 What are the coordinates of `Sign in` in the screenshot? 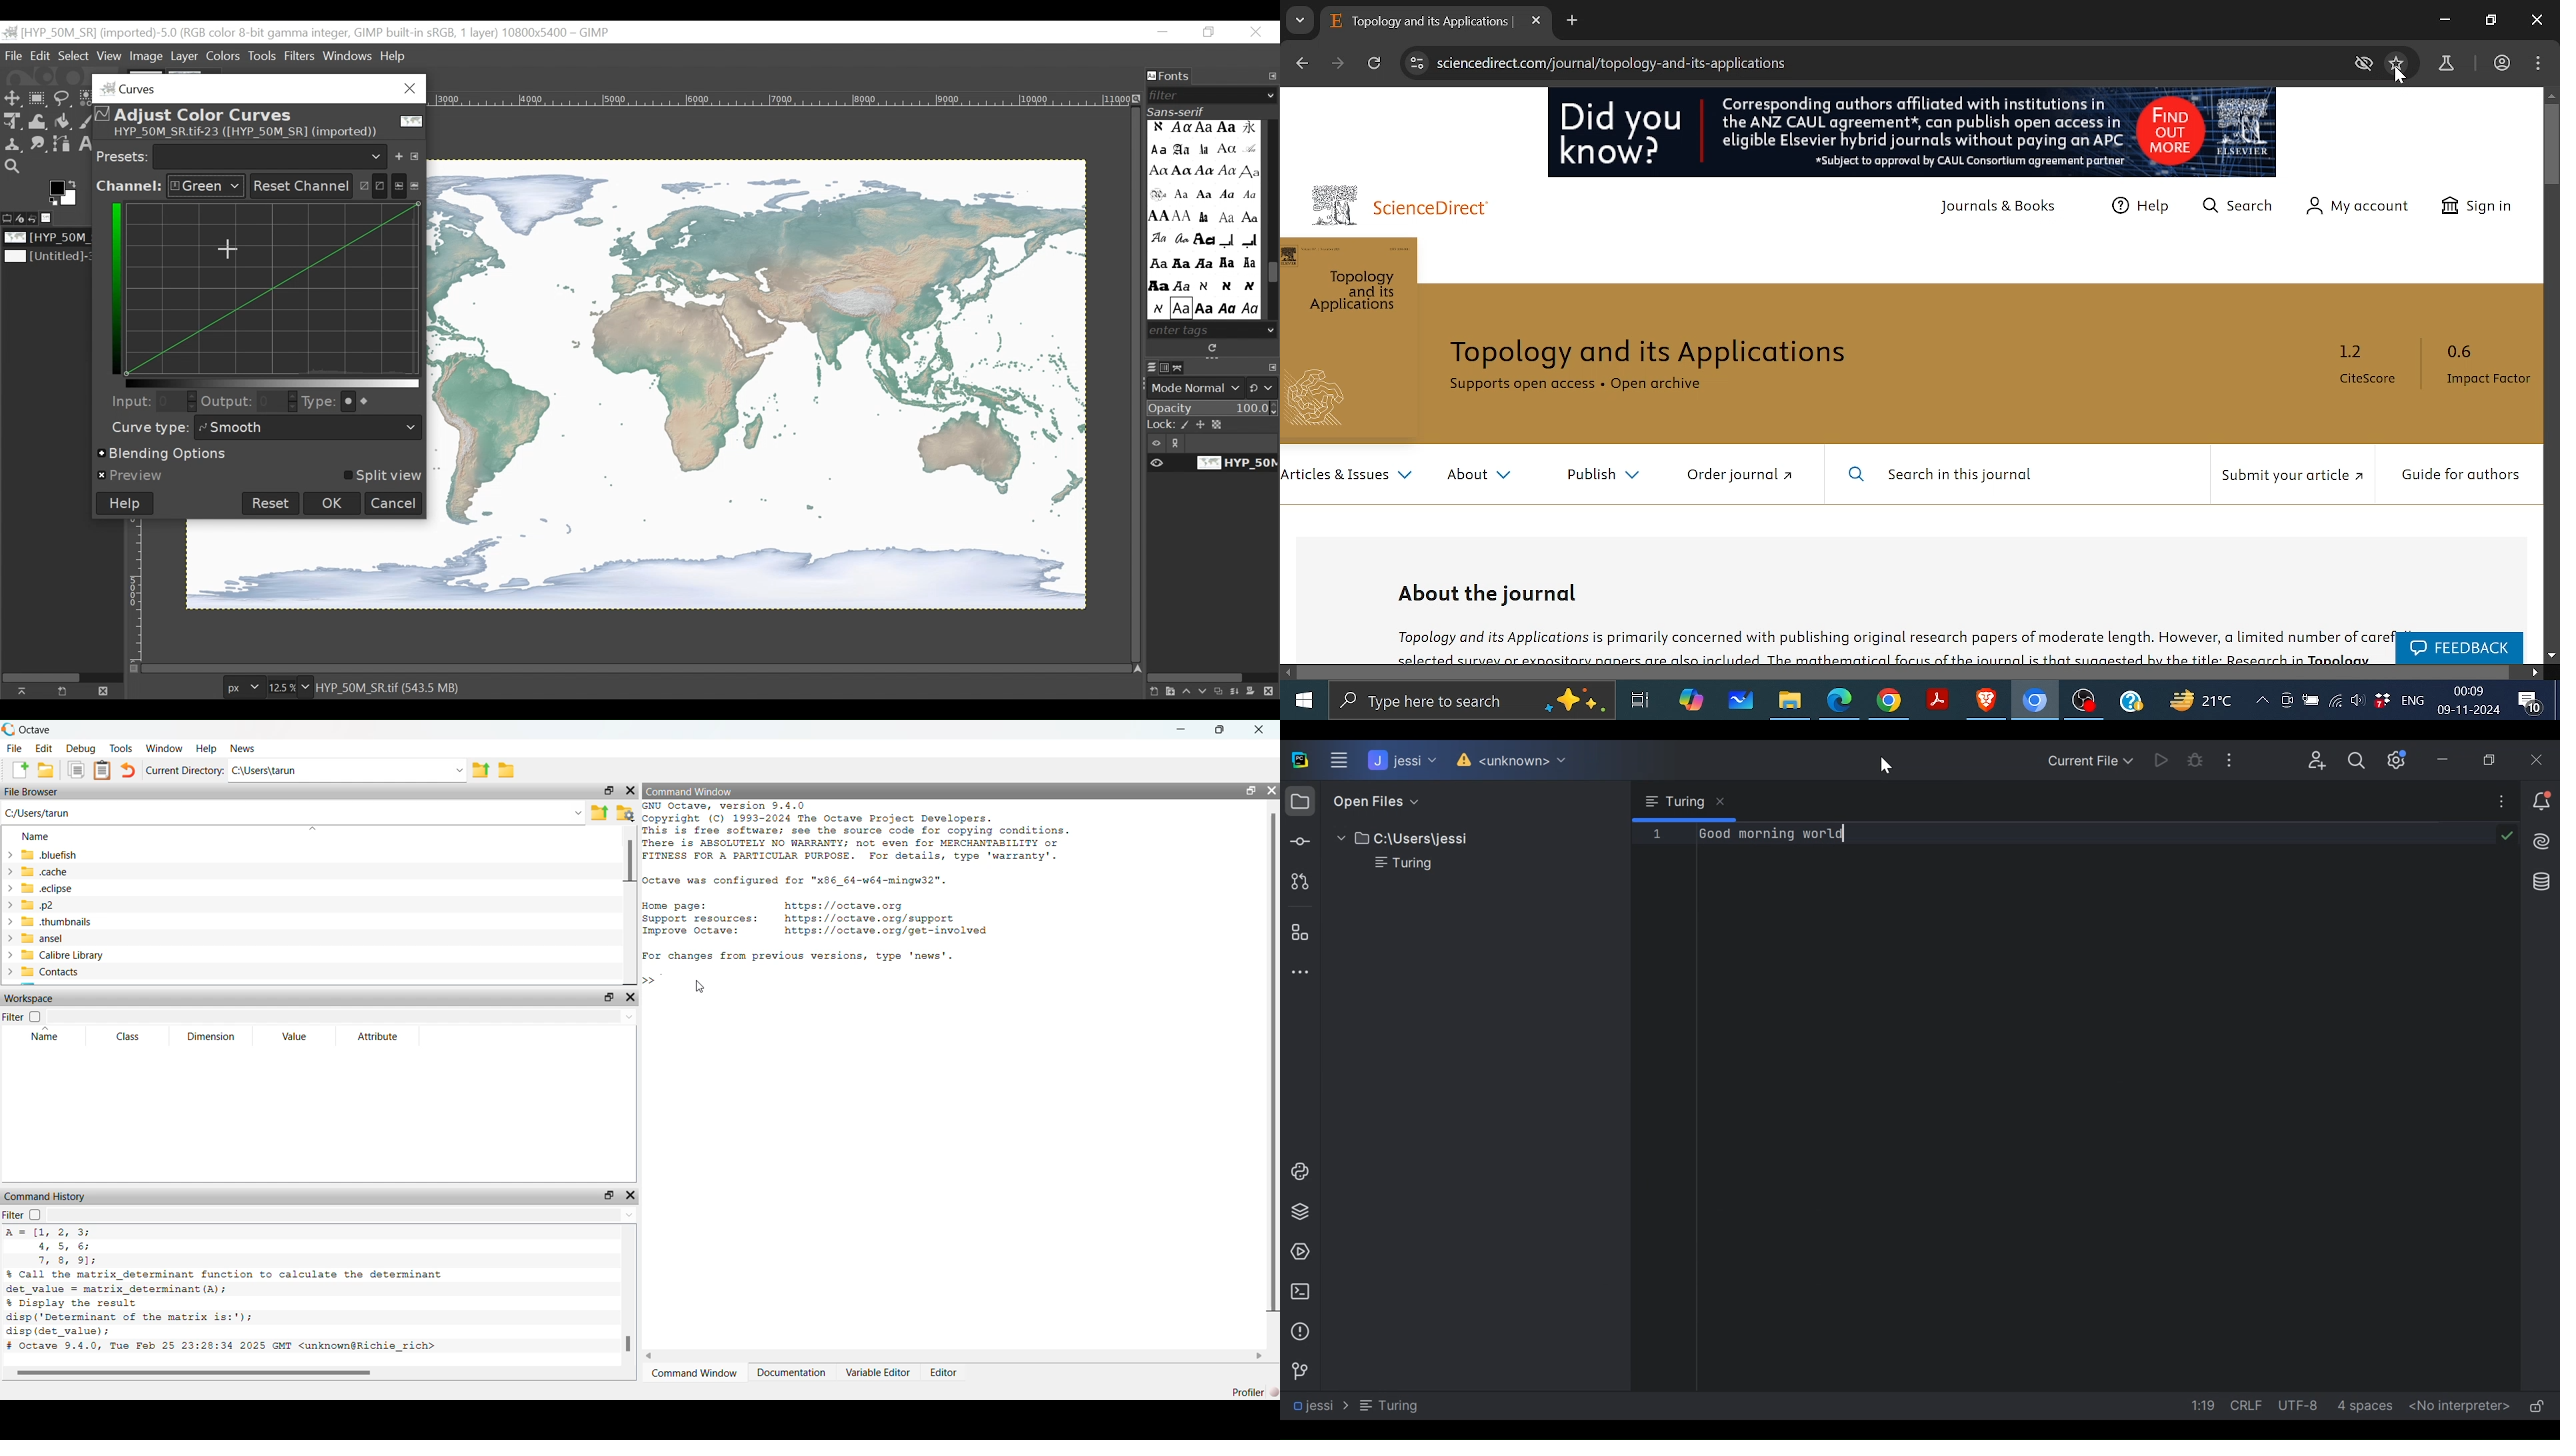 It's located at (2484, 206).